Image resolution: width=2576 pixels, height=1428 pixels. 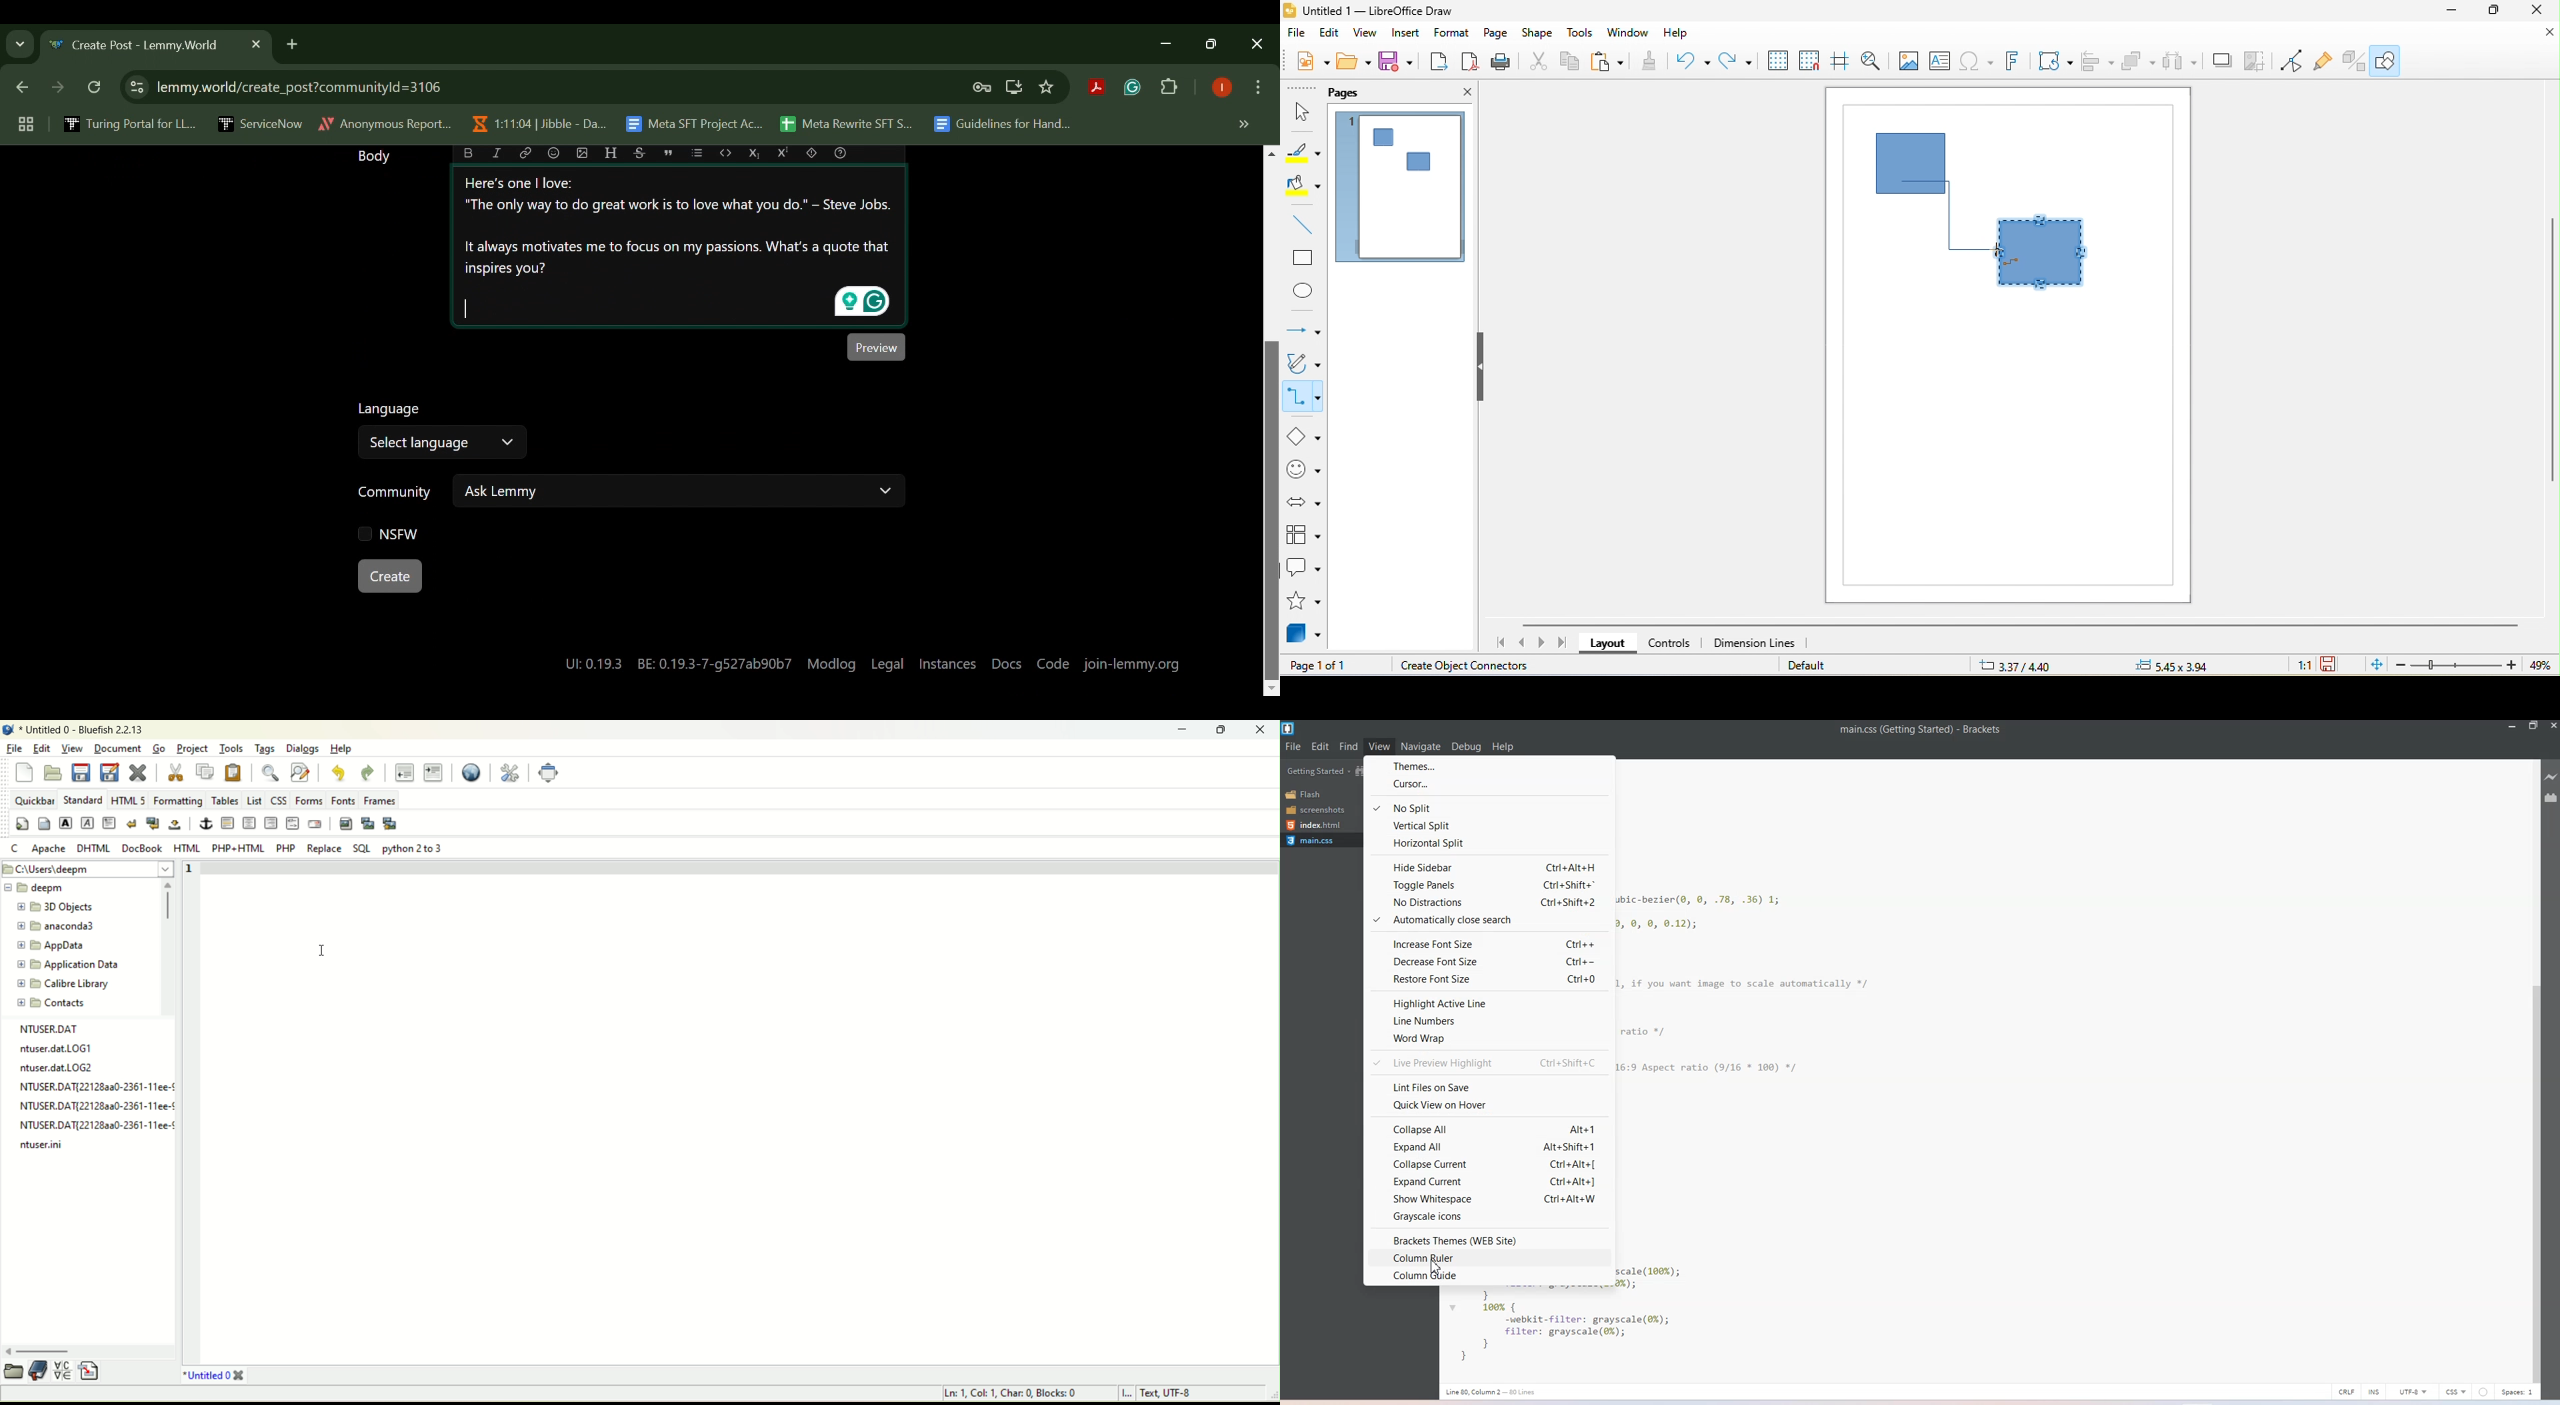 I want to click on default, so click(x=1820, y=666).